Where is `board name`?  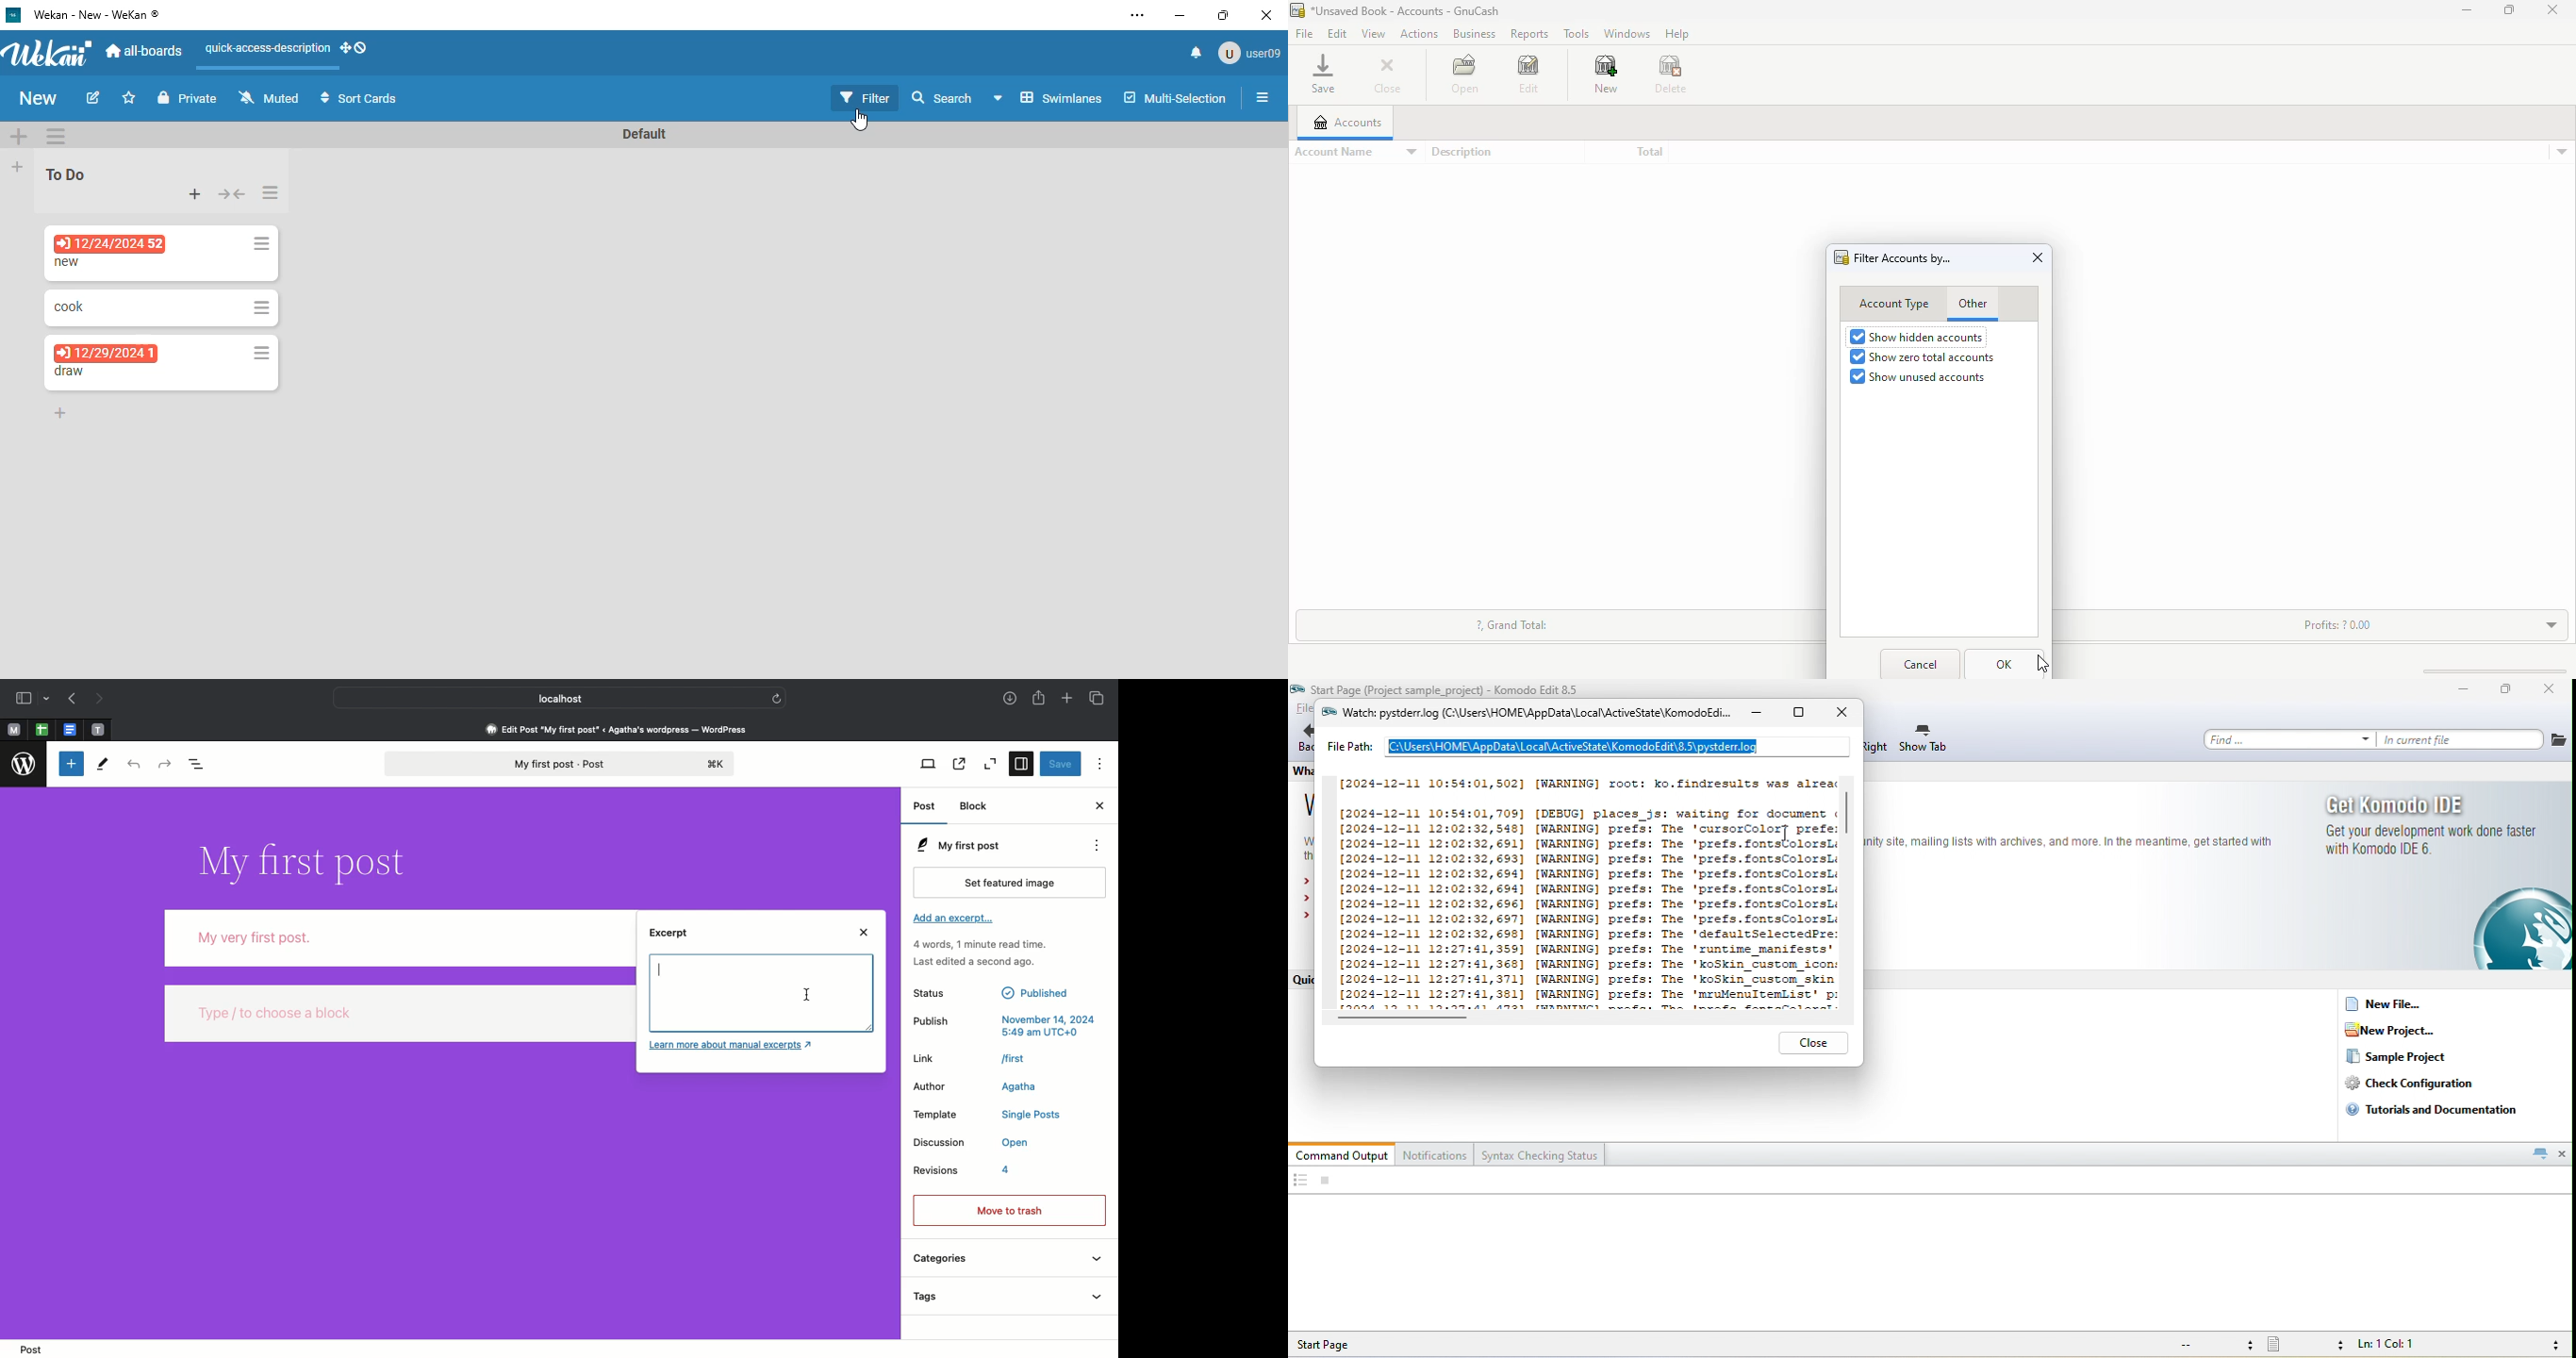 board name is located at coordinates (39, 98).